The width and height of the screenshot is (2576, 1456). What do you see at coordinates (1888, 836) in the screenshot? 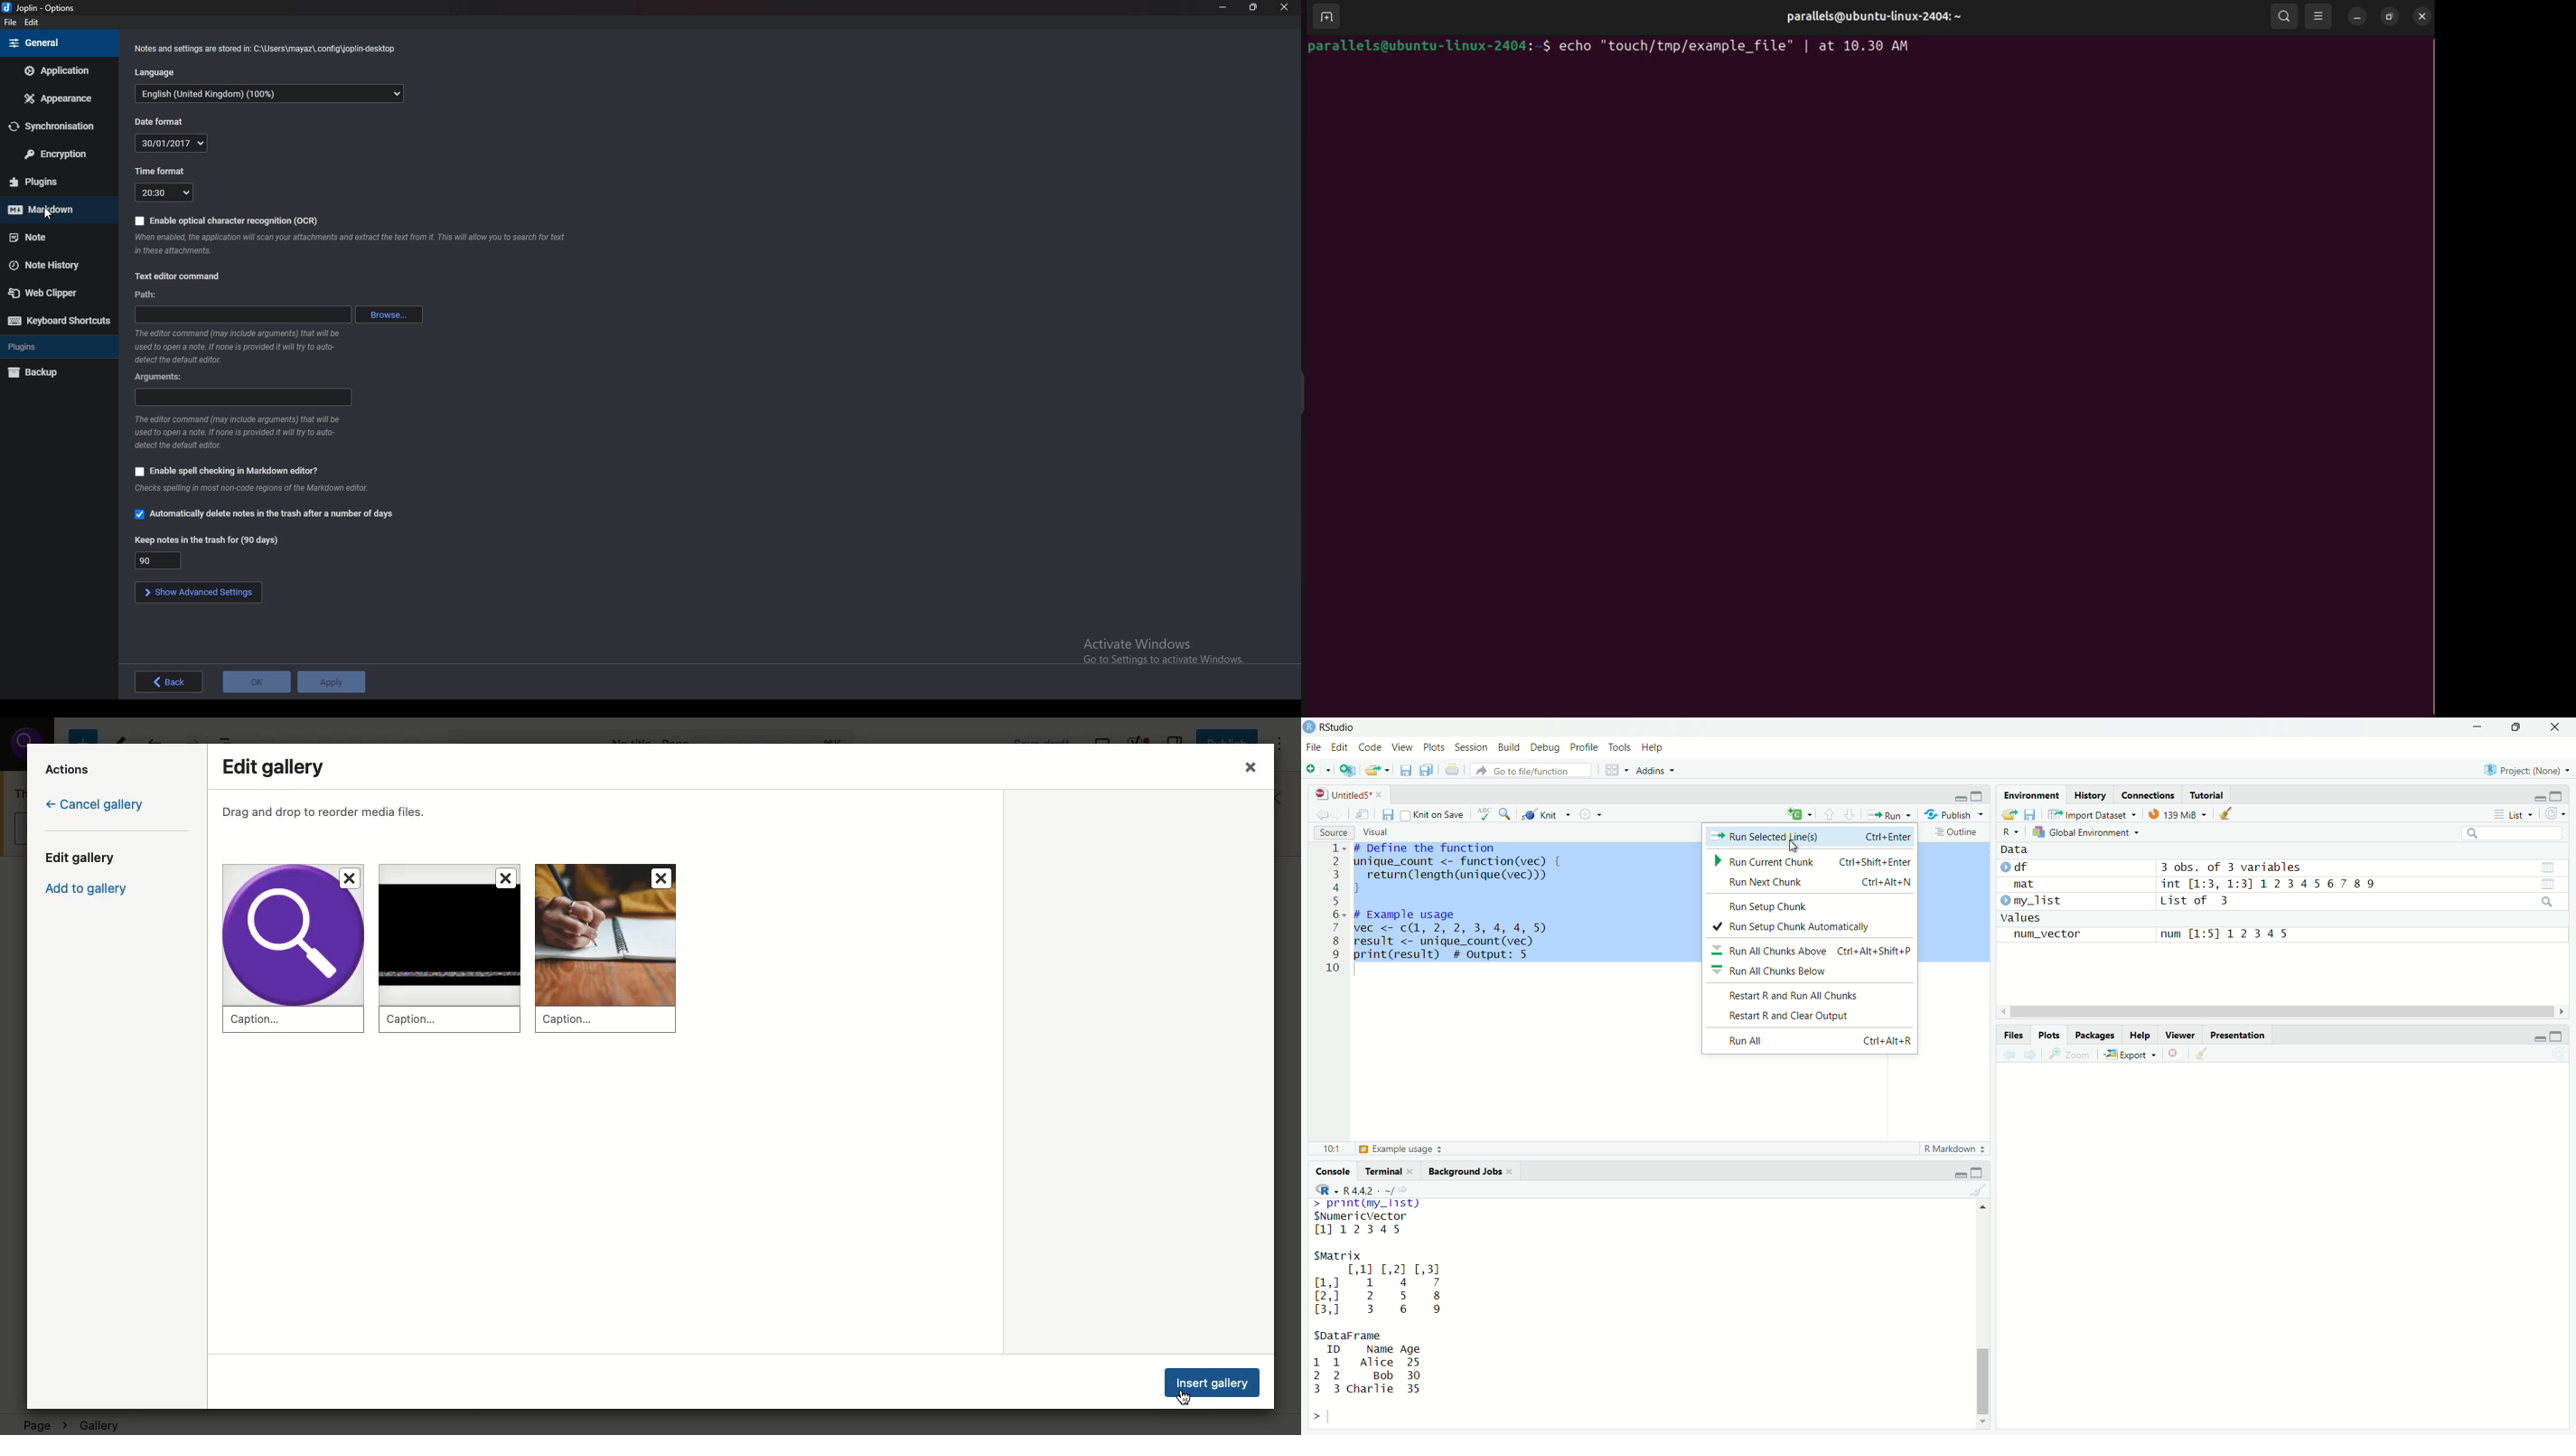
I see `Ctrl+Enter` at bounding box center [1888, 836].